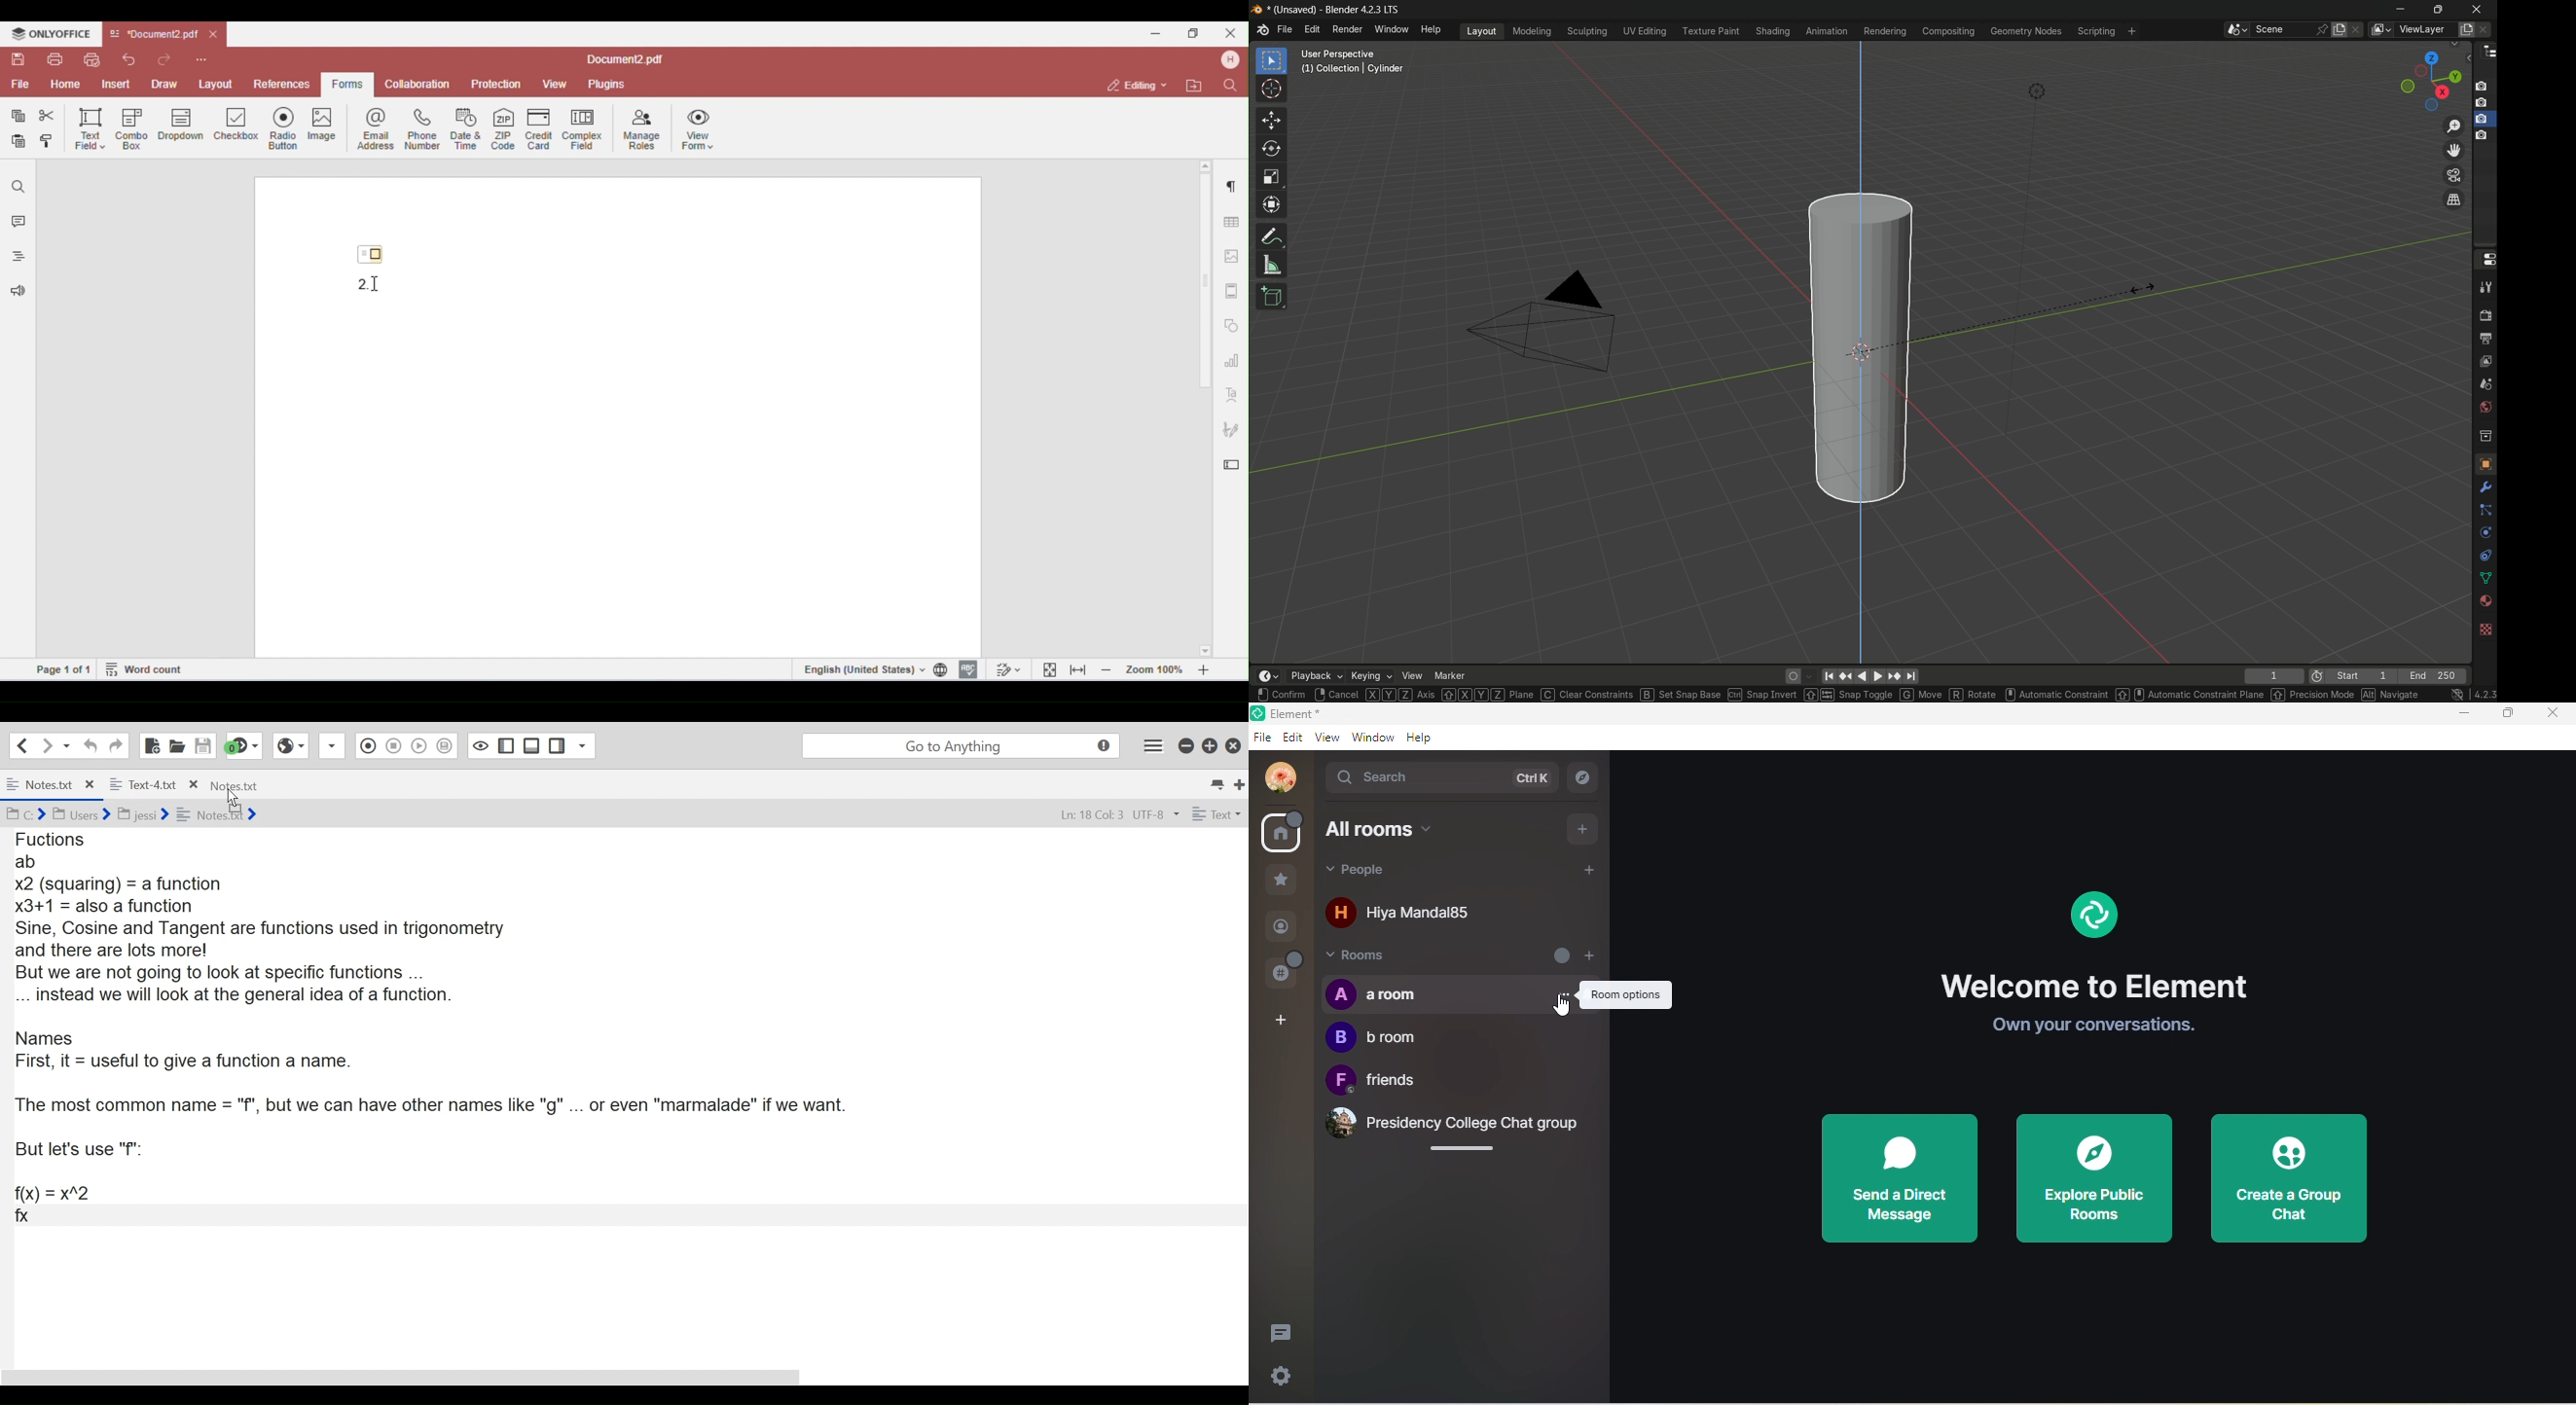 This screenshot has height=1428, width=2576. Describe the element at coordinates (2485, 384) in the screenshot. I see `scenes` at that location.